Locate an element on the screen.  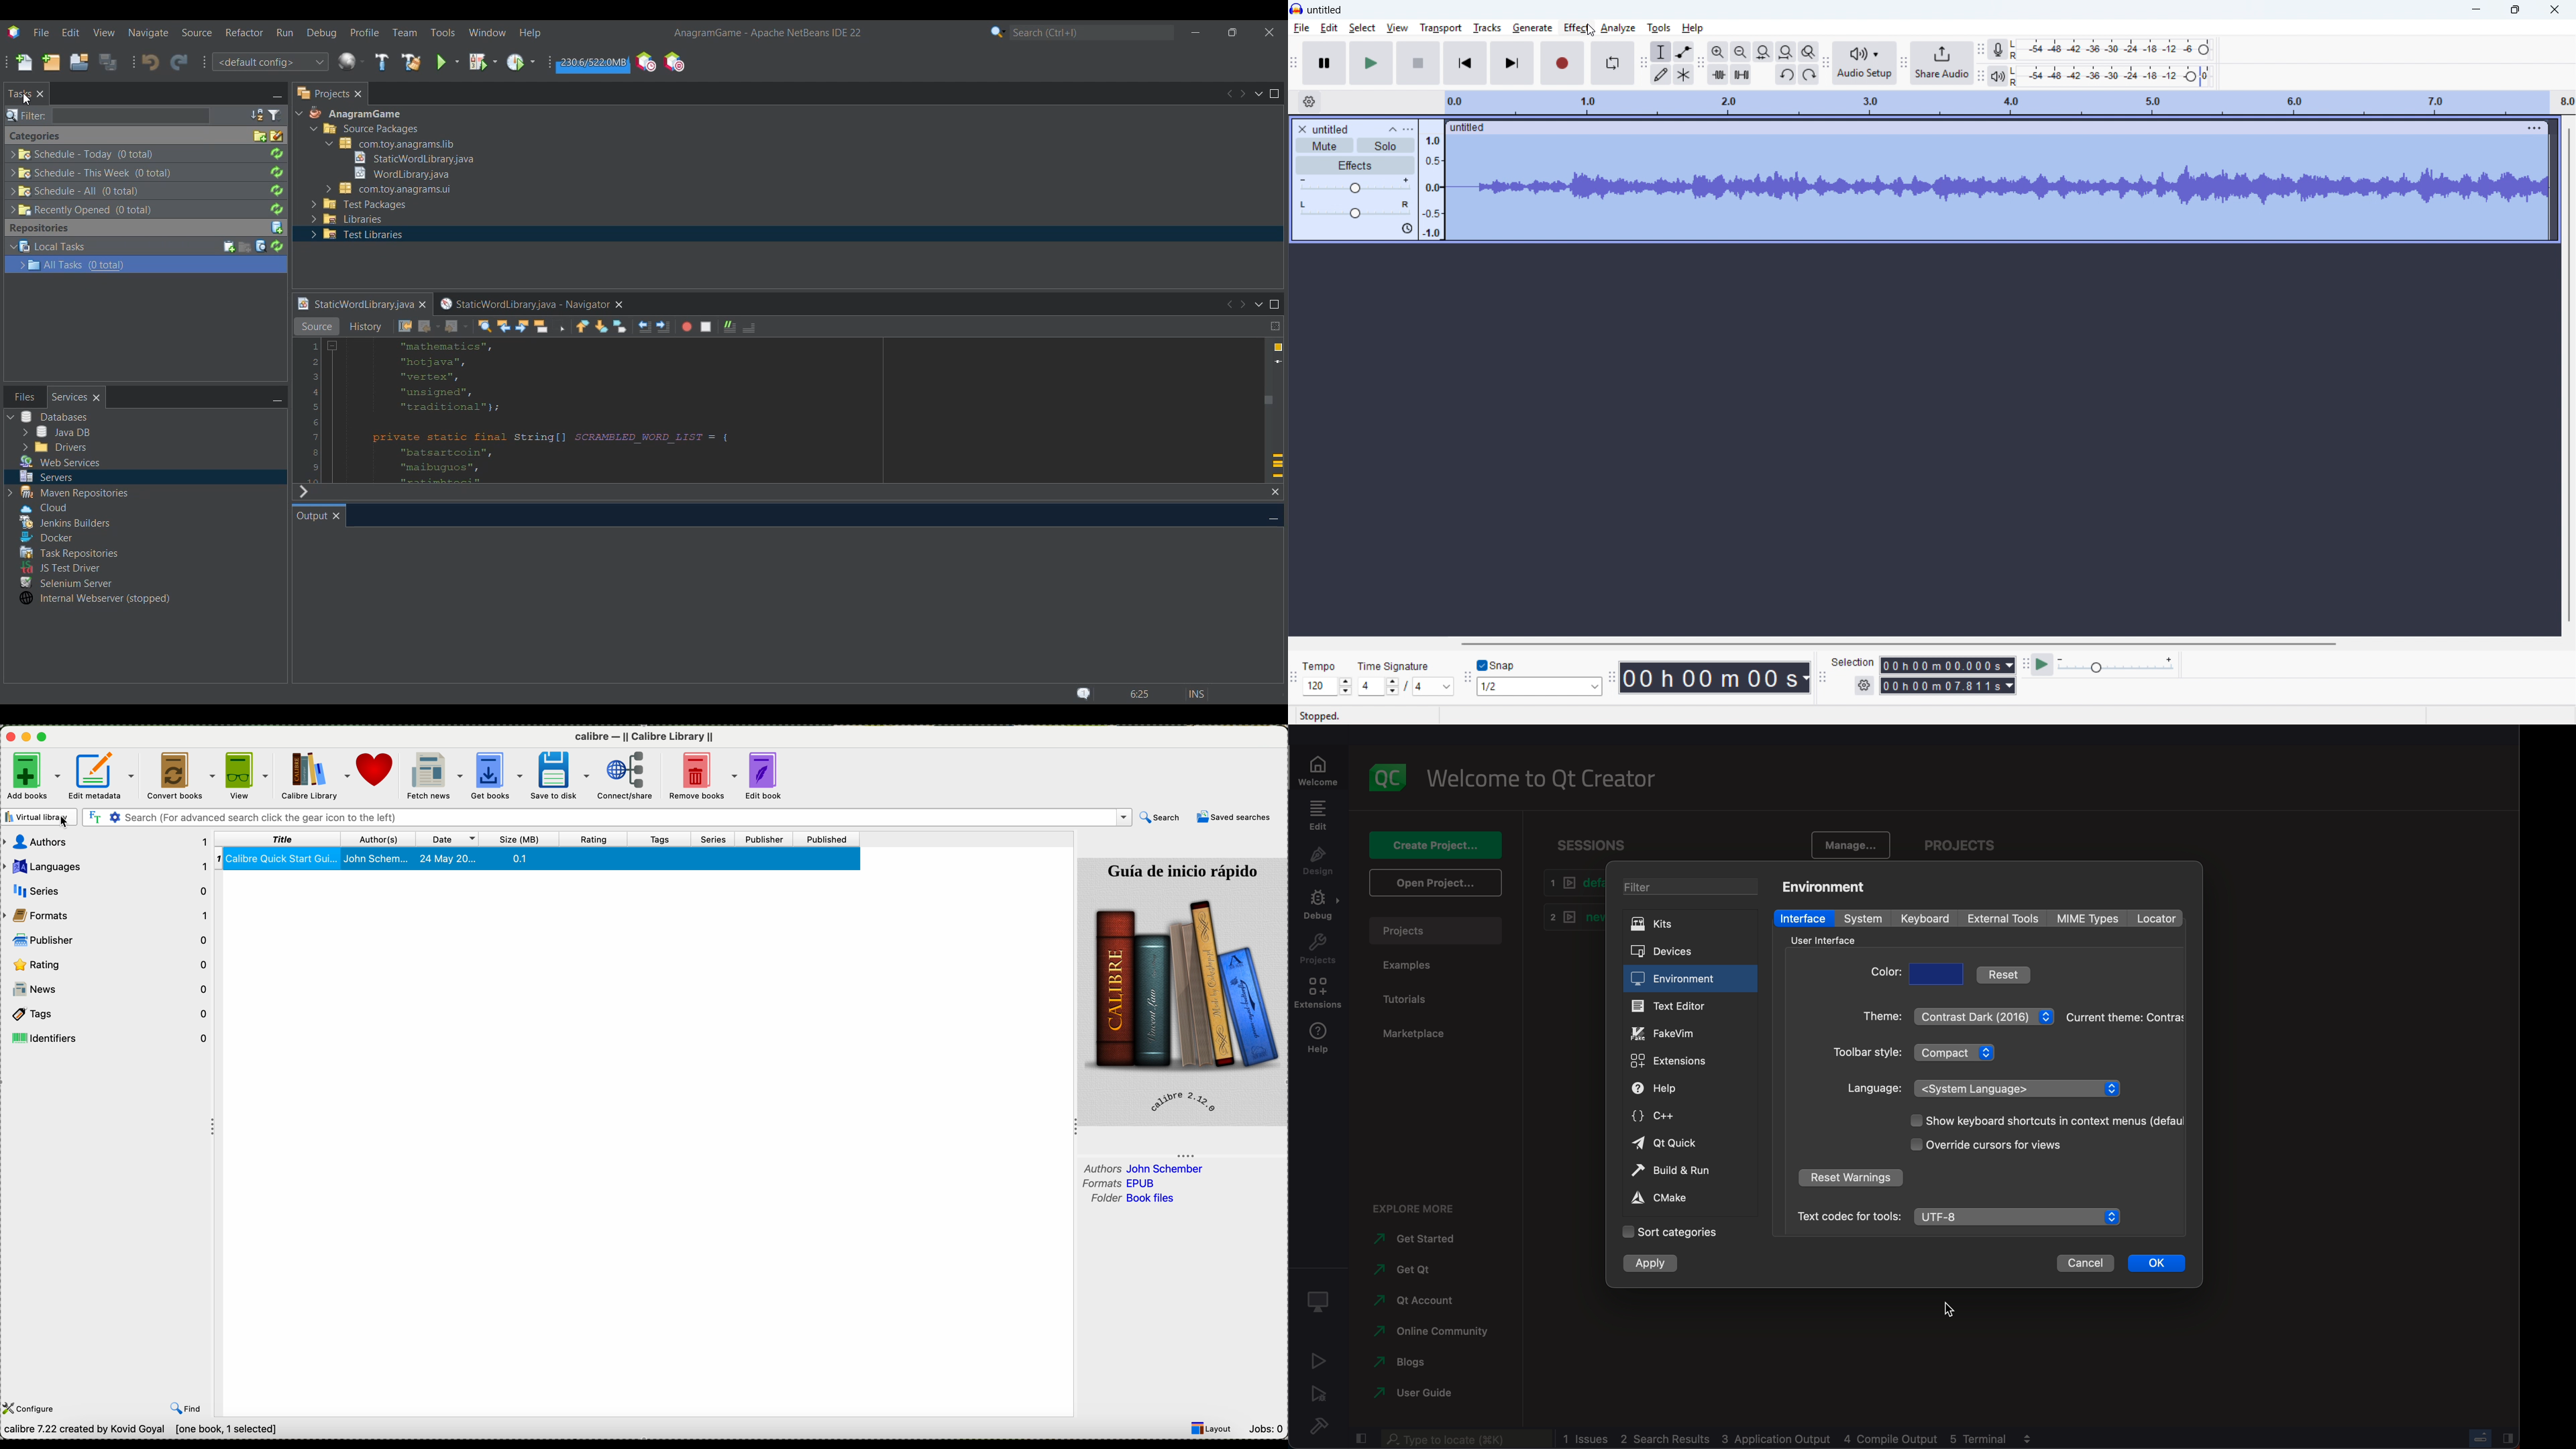
title is located at coordinates (279, 838).